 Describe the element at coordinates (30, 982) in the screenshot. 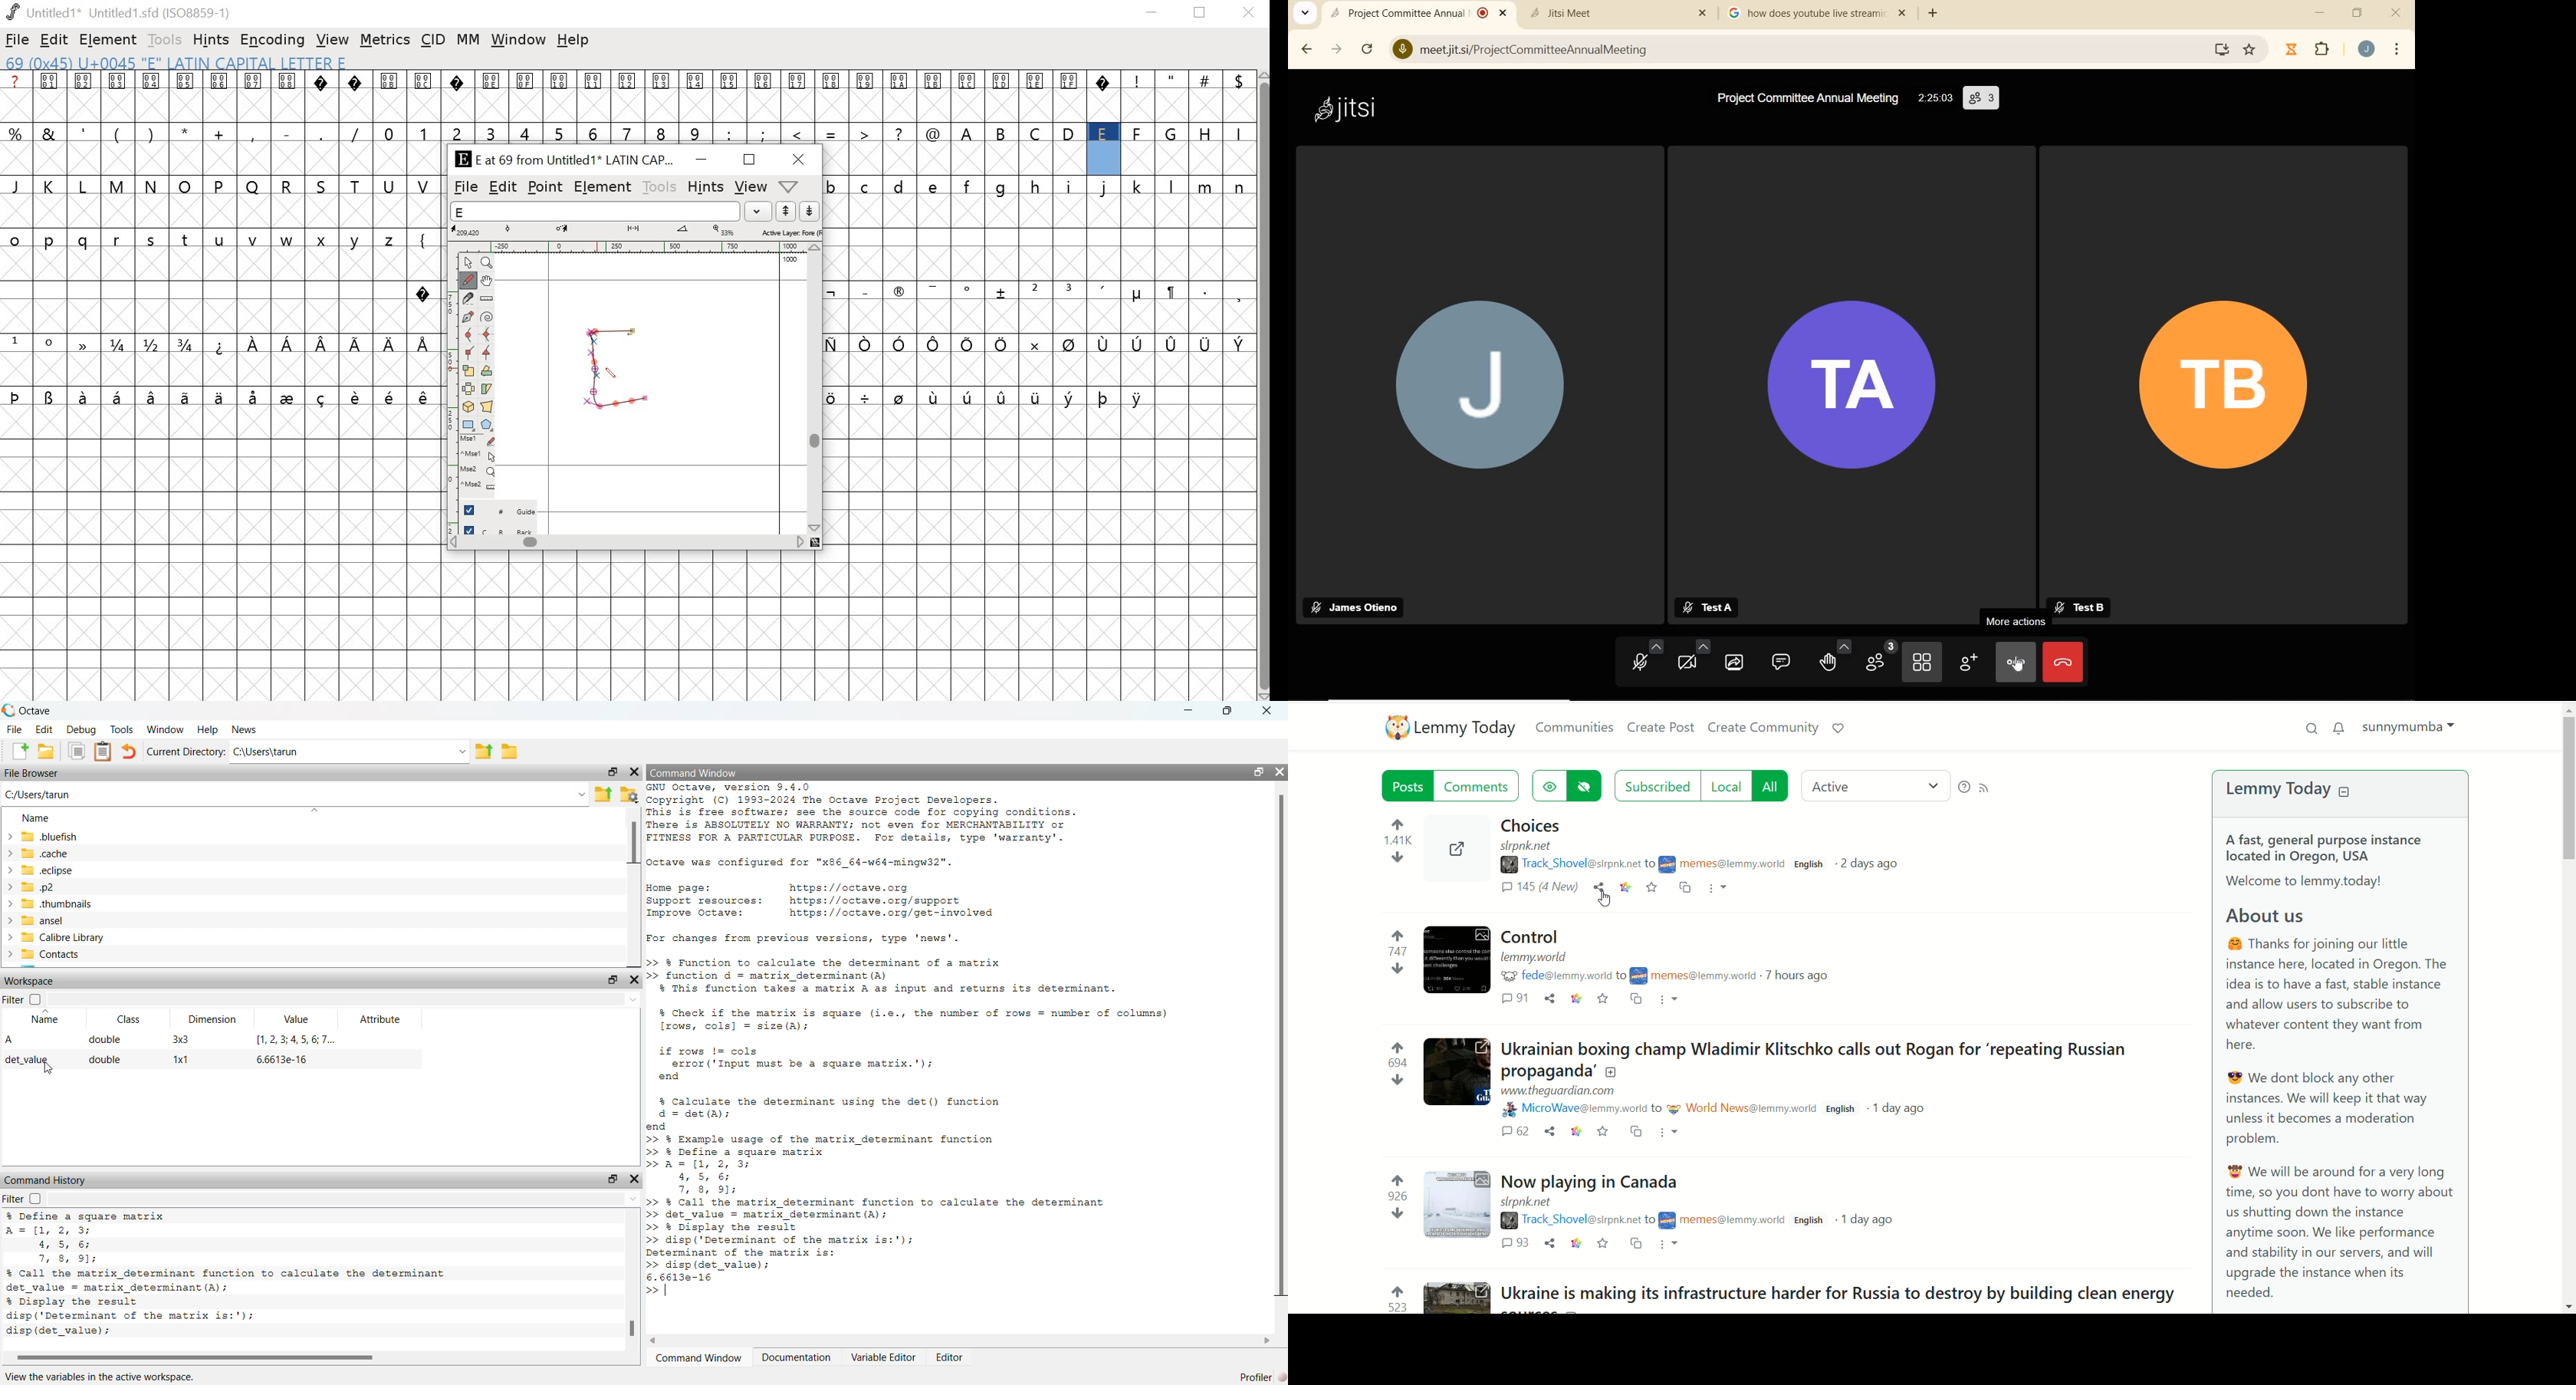

I see `workspace` at that location.